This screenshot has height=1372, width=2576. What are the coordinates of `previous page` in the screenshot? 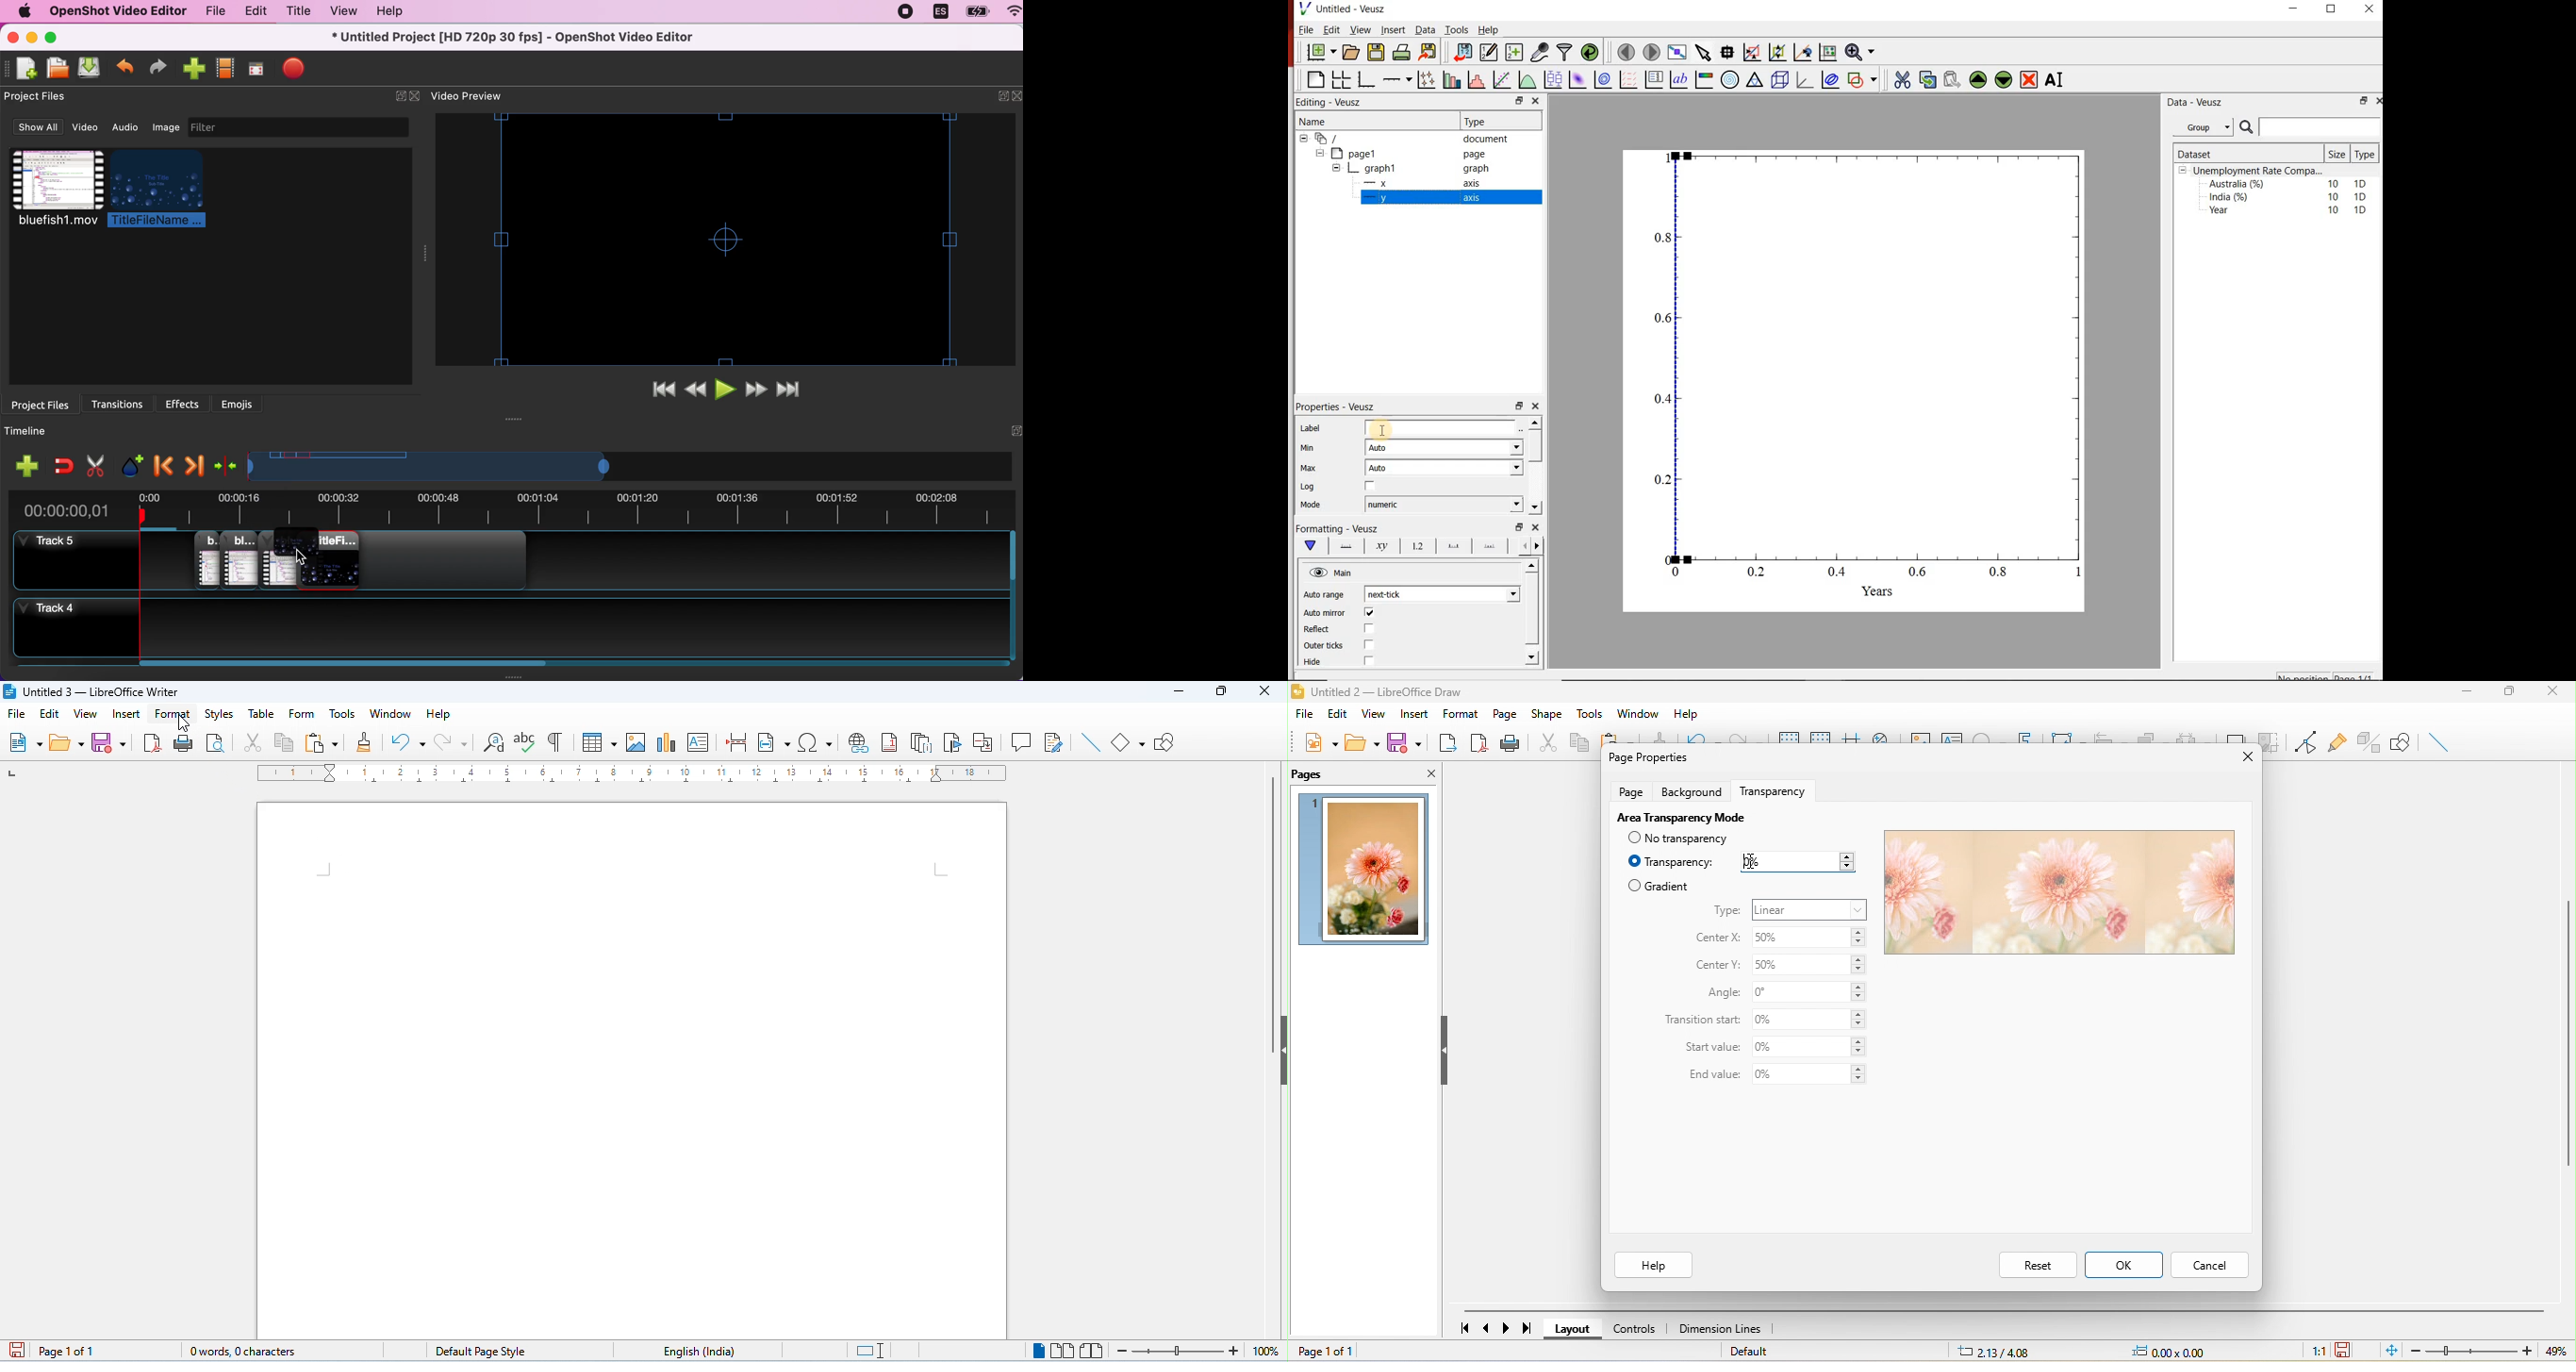 It's located at (1489, 1326).